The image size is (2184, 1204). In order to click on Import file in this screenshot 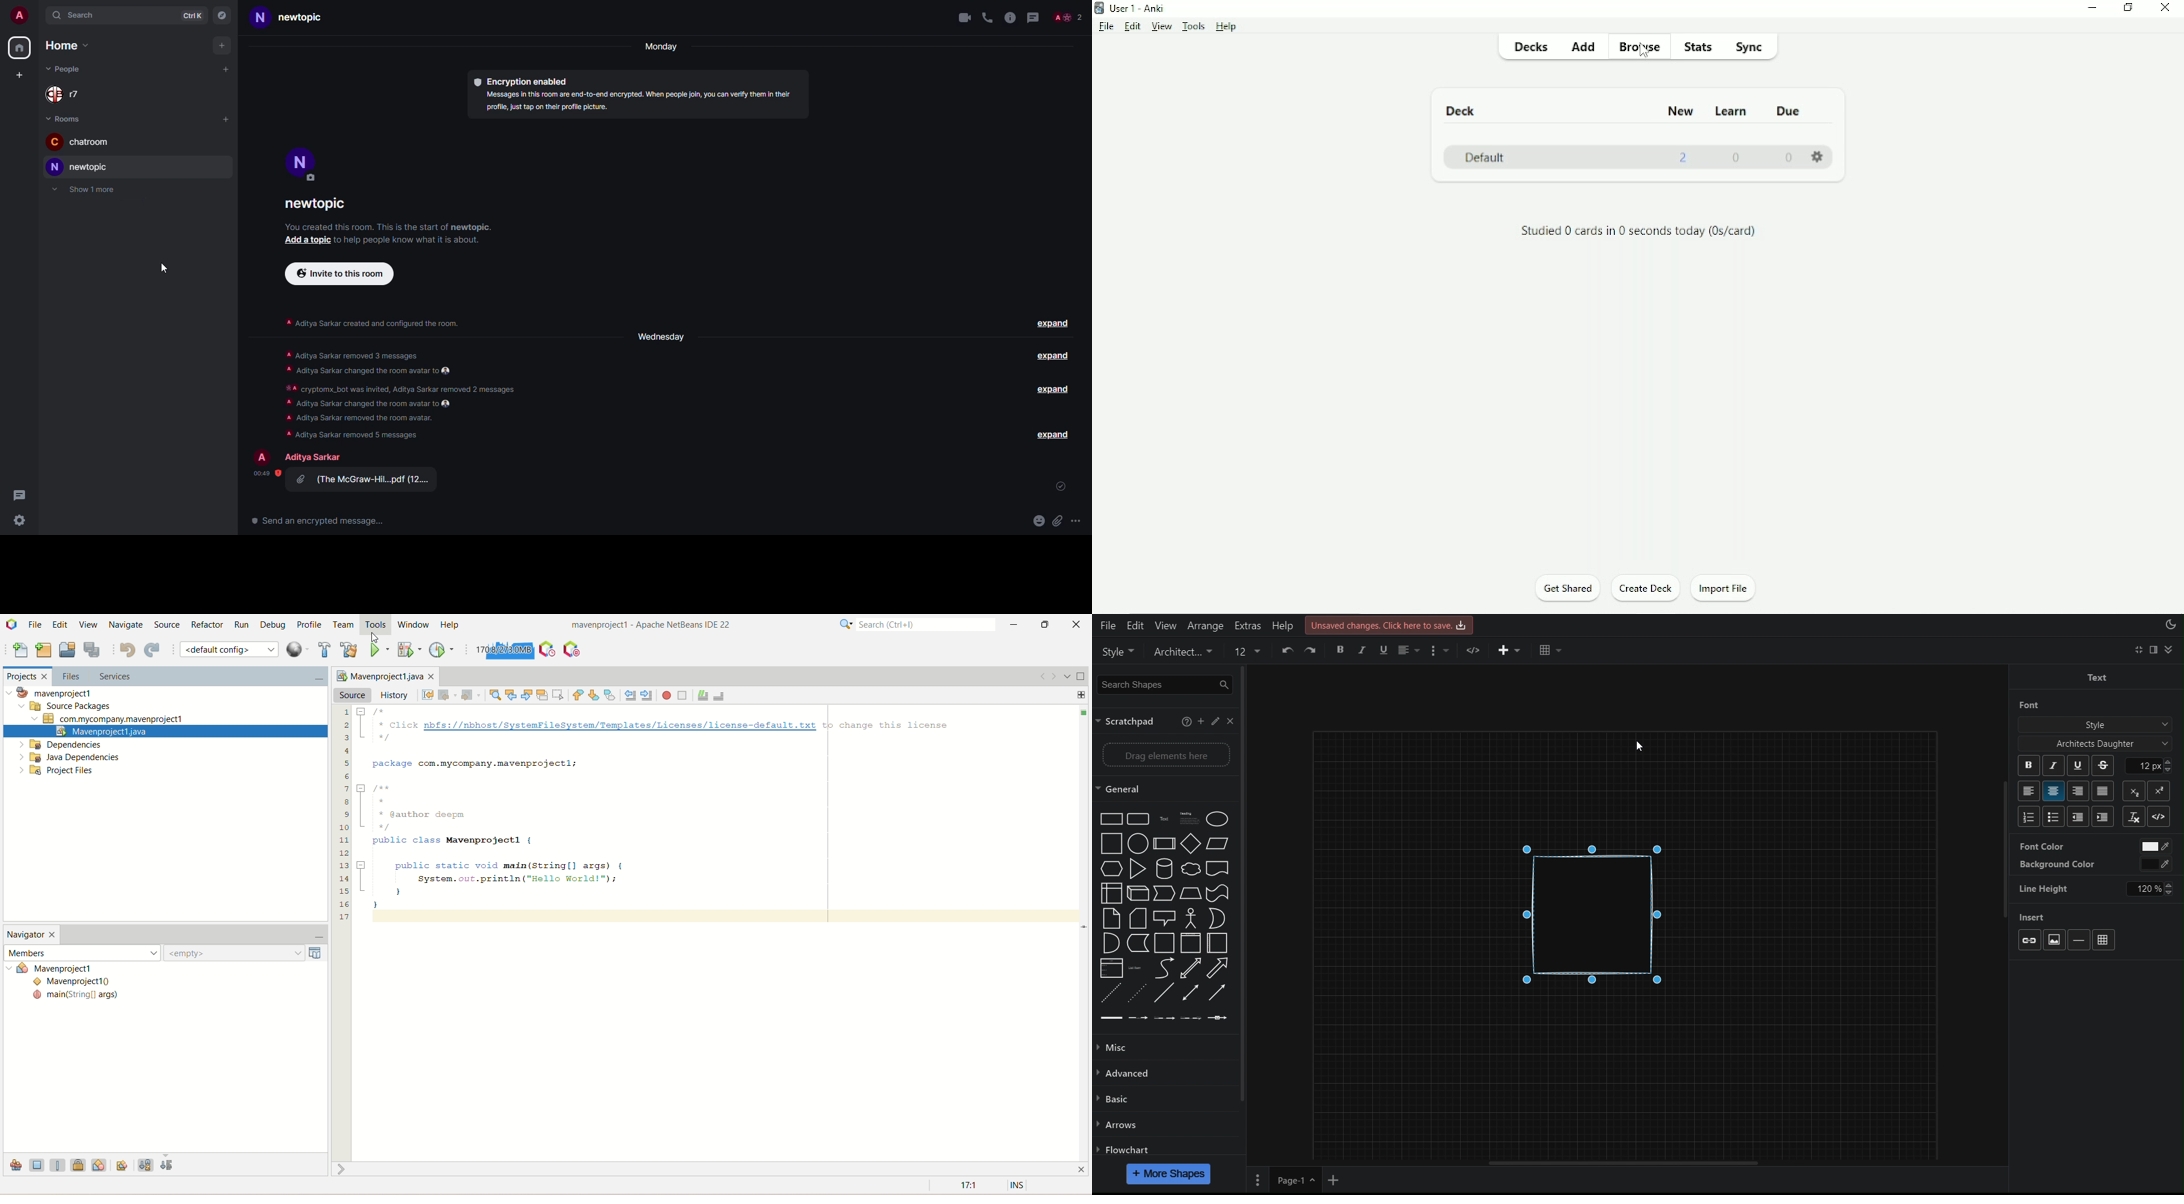, I will do `click(1728, 589)`.